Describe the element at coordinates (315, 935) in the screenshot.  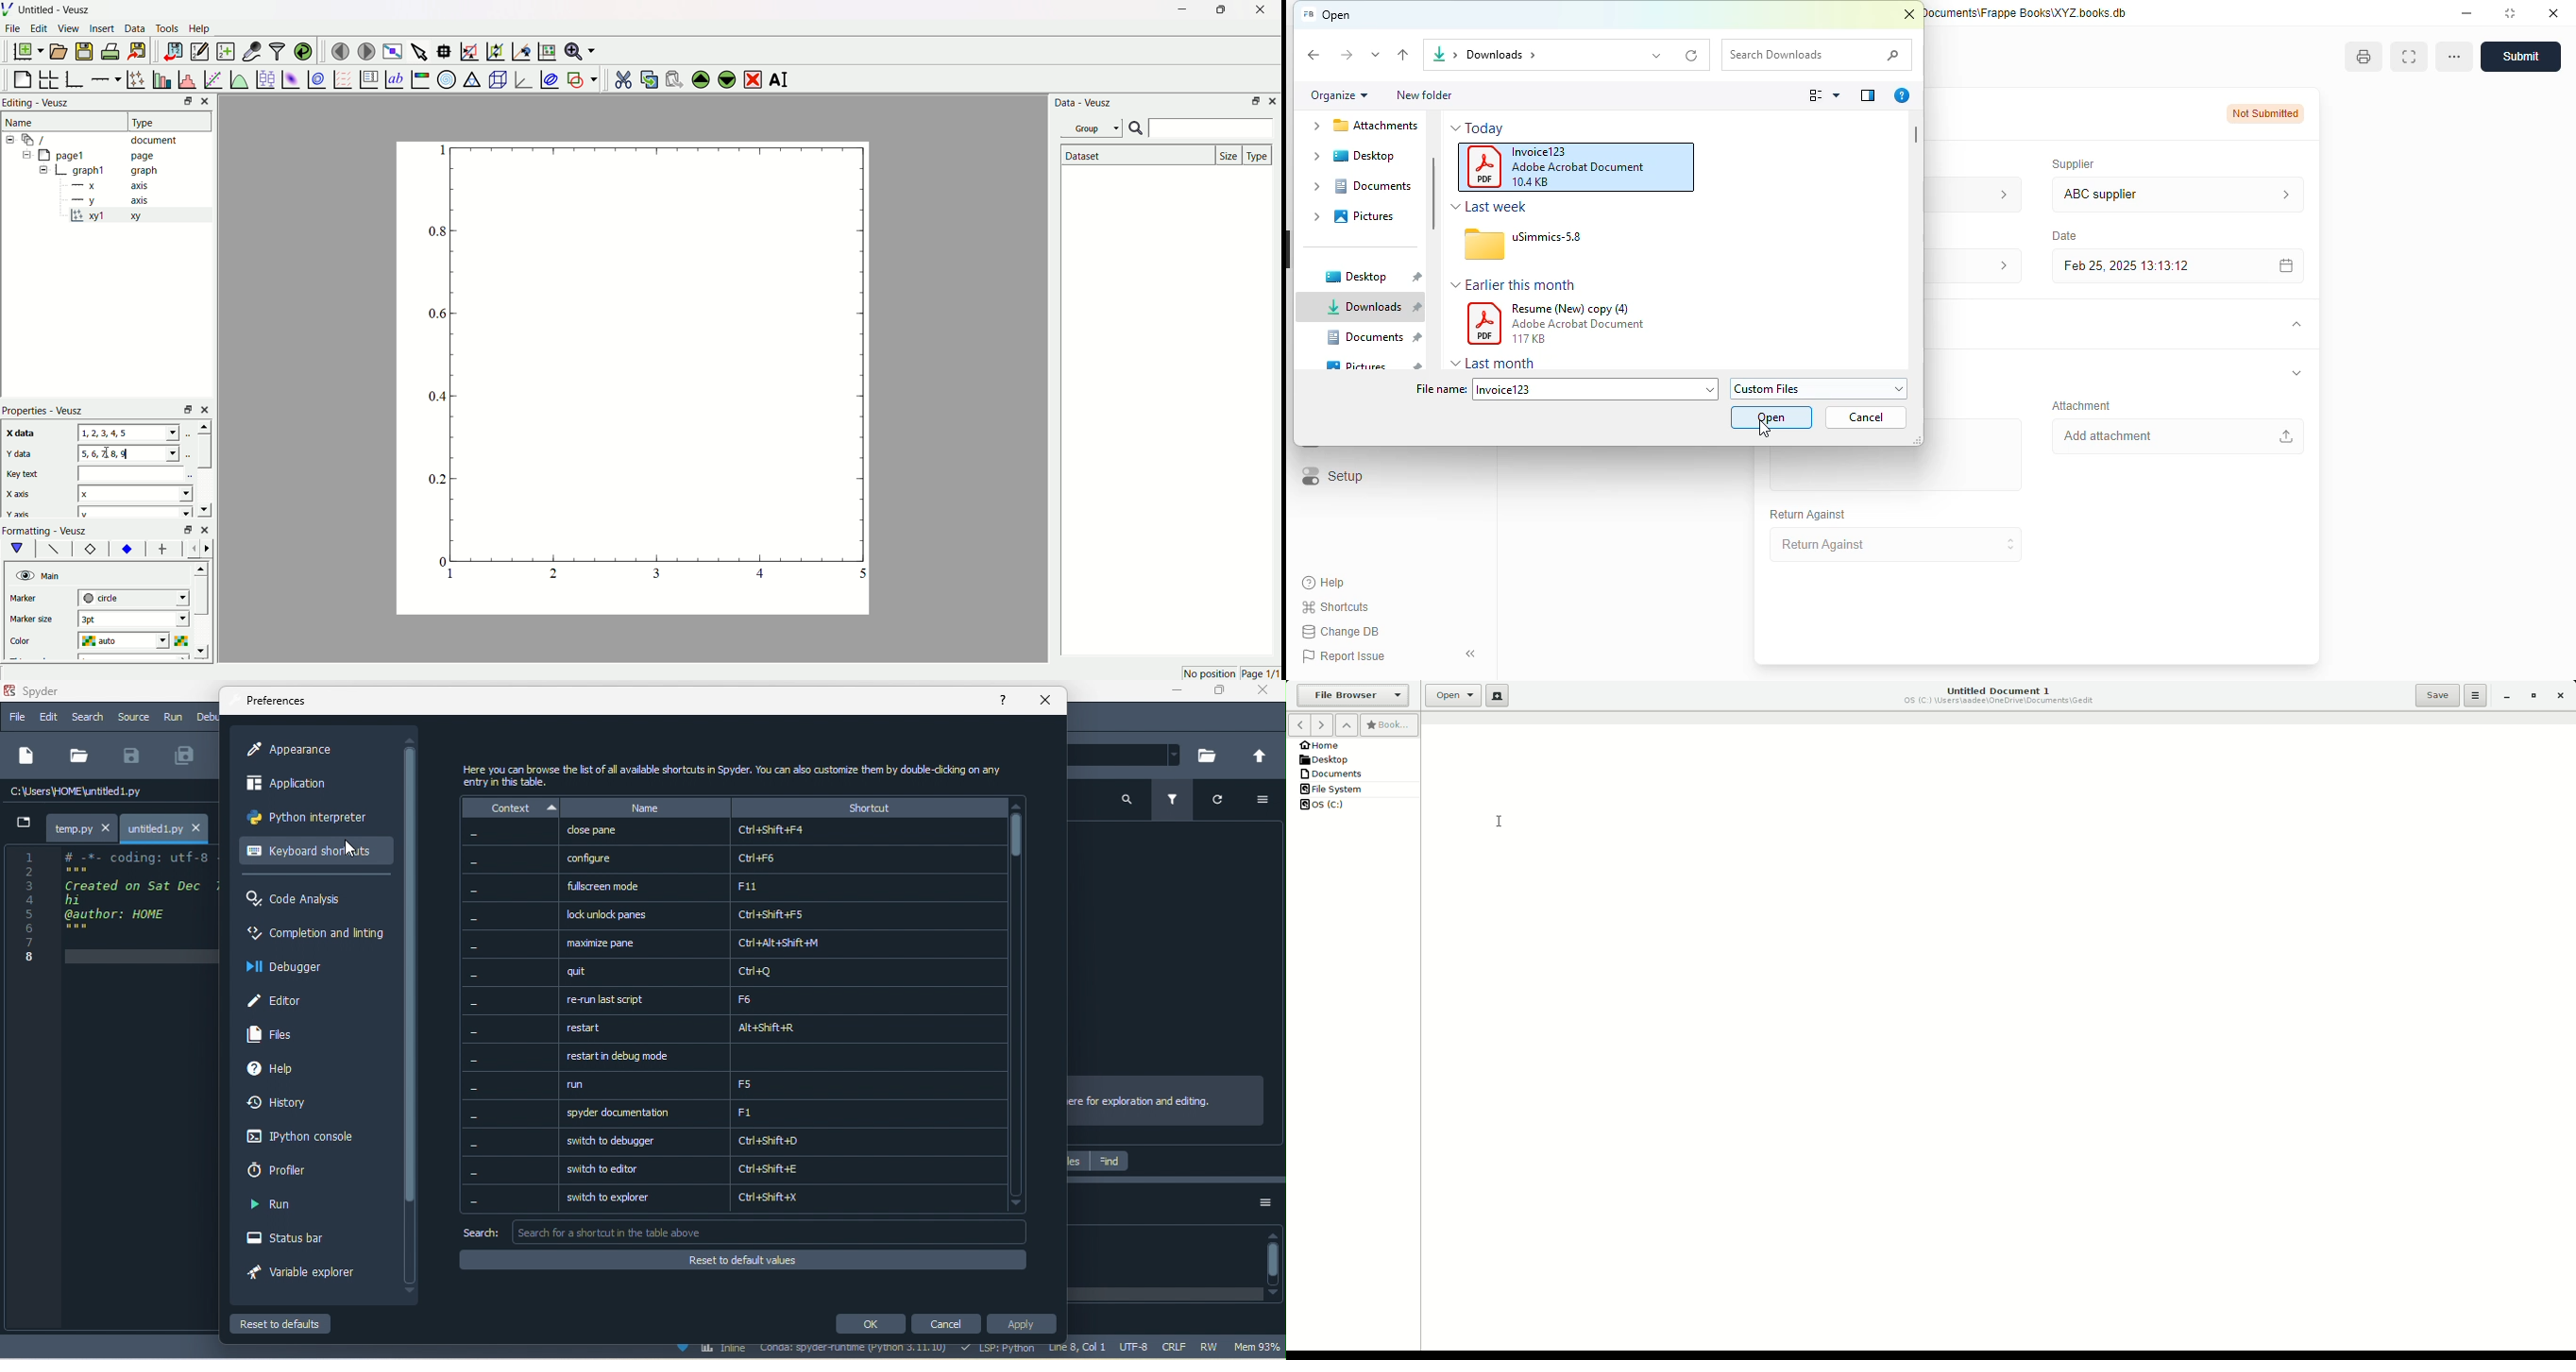
I see `comletion and linting` at that location.